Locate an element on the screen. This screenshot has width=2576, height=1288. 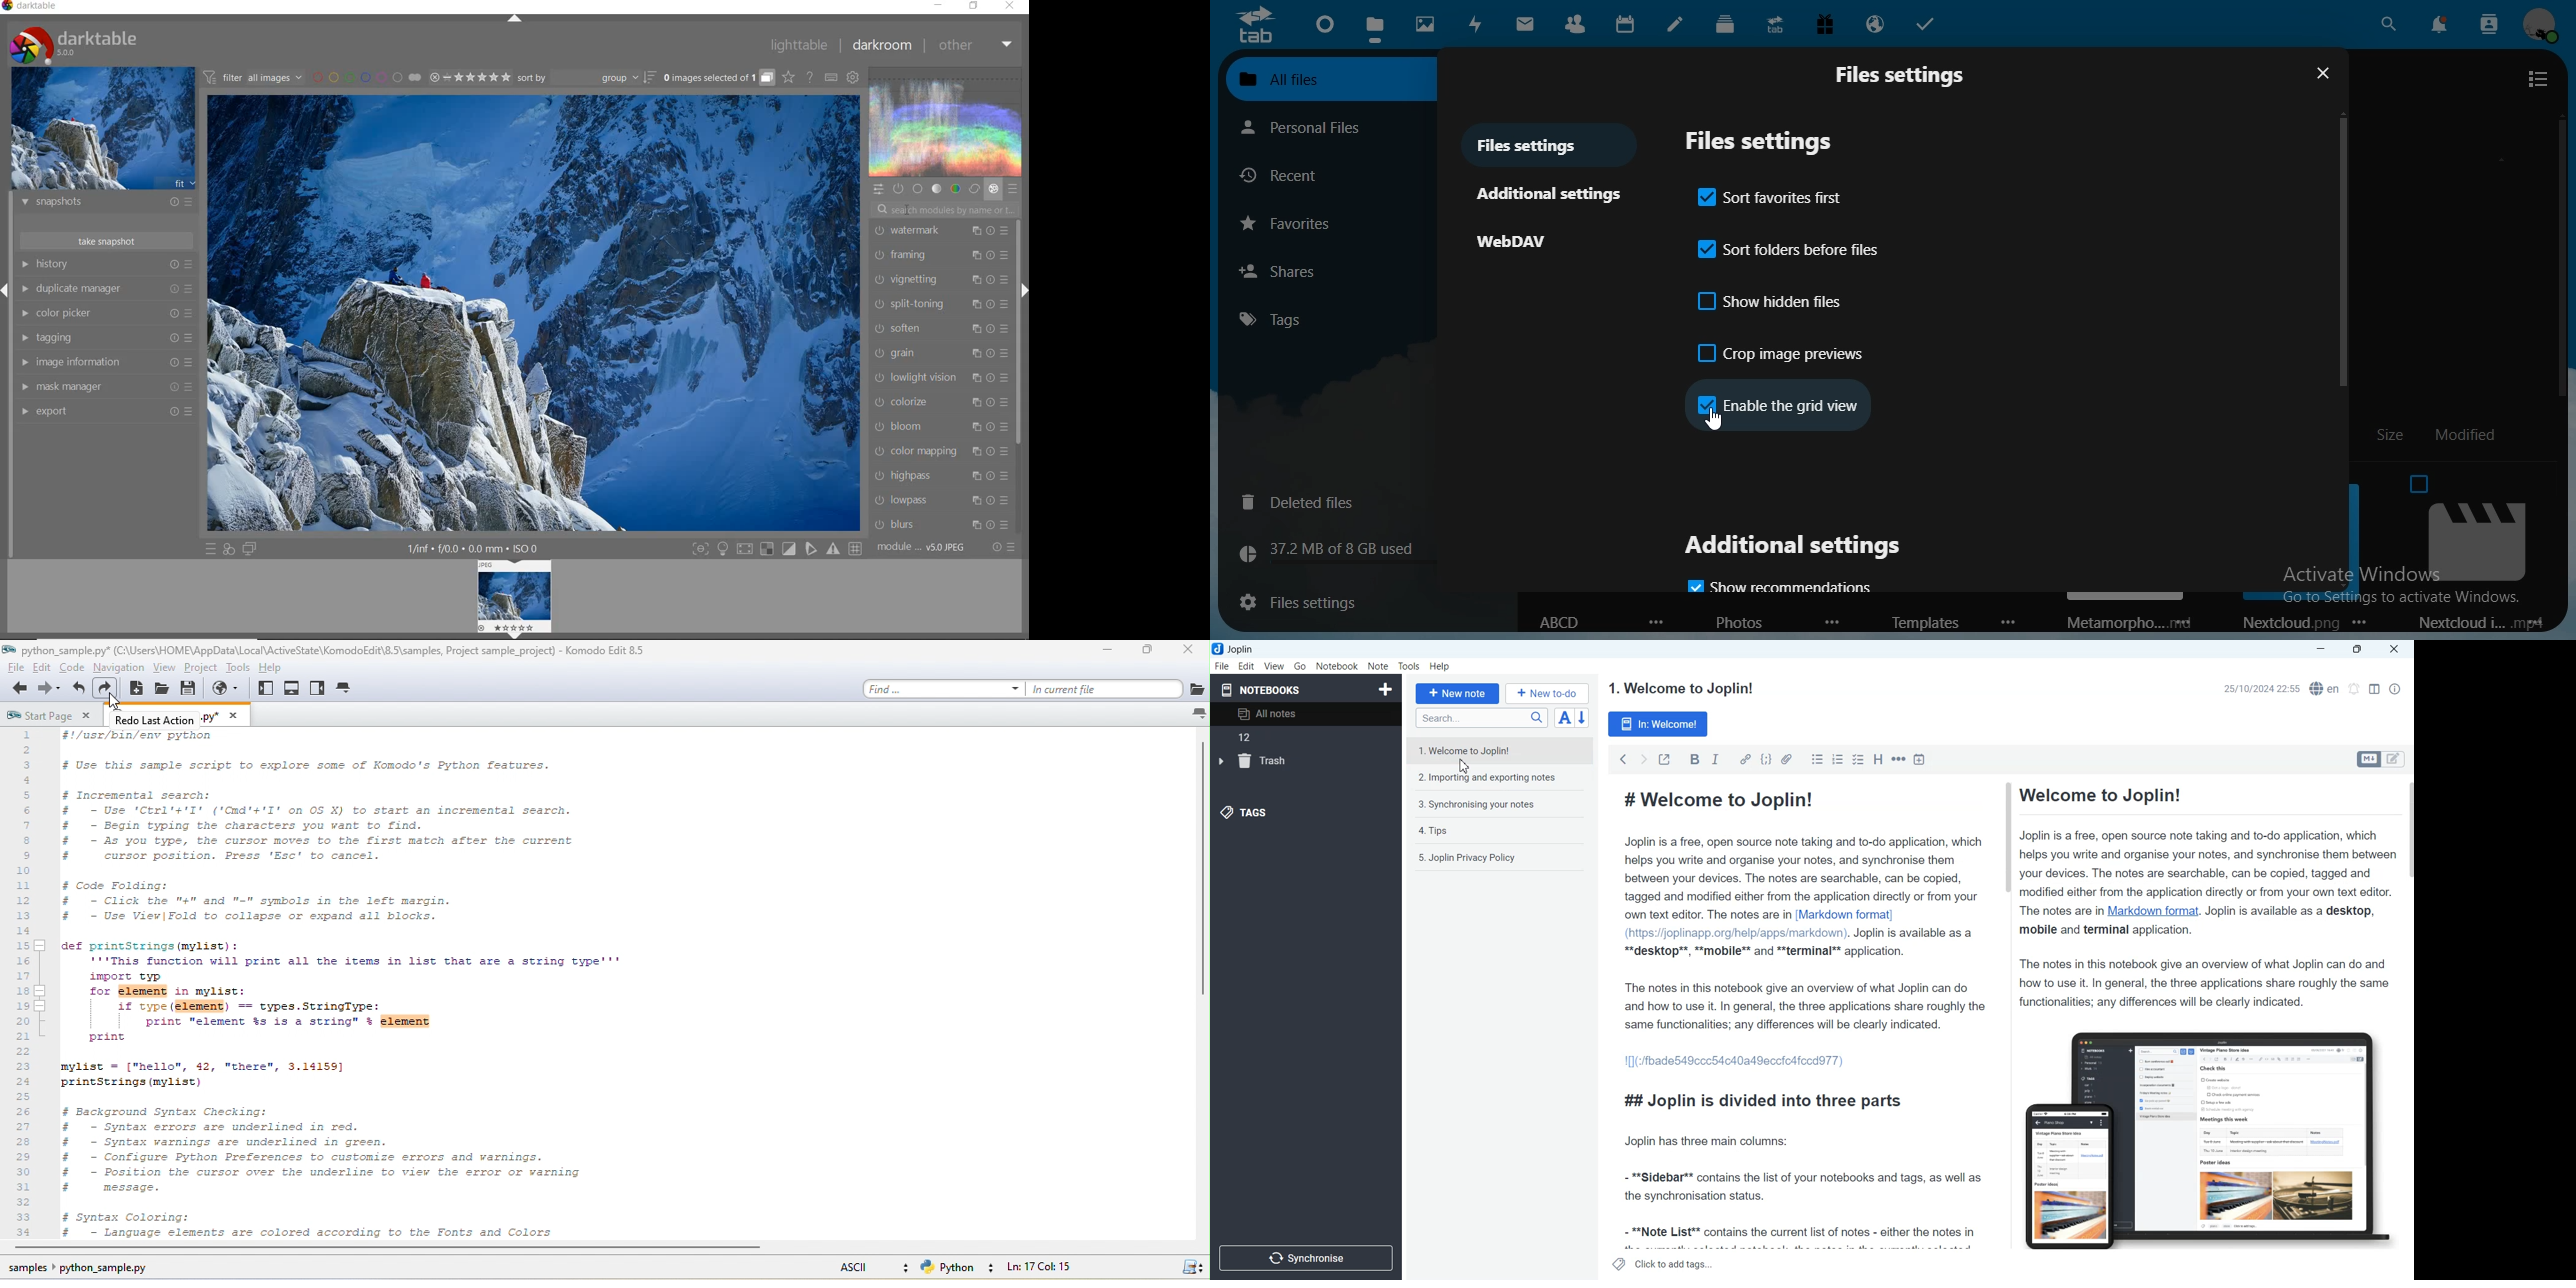
switch to grid view is located at coordinates (2537, 80).